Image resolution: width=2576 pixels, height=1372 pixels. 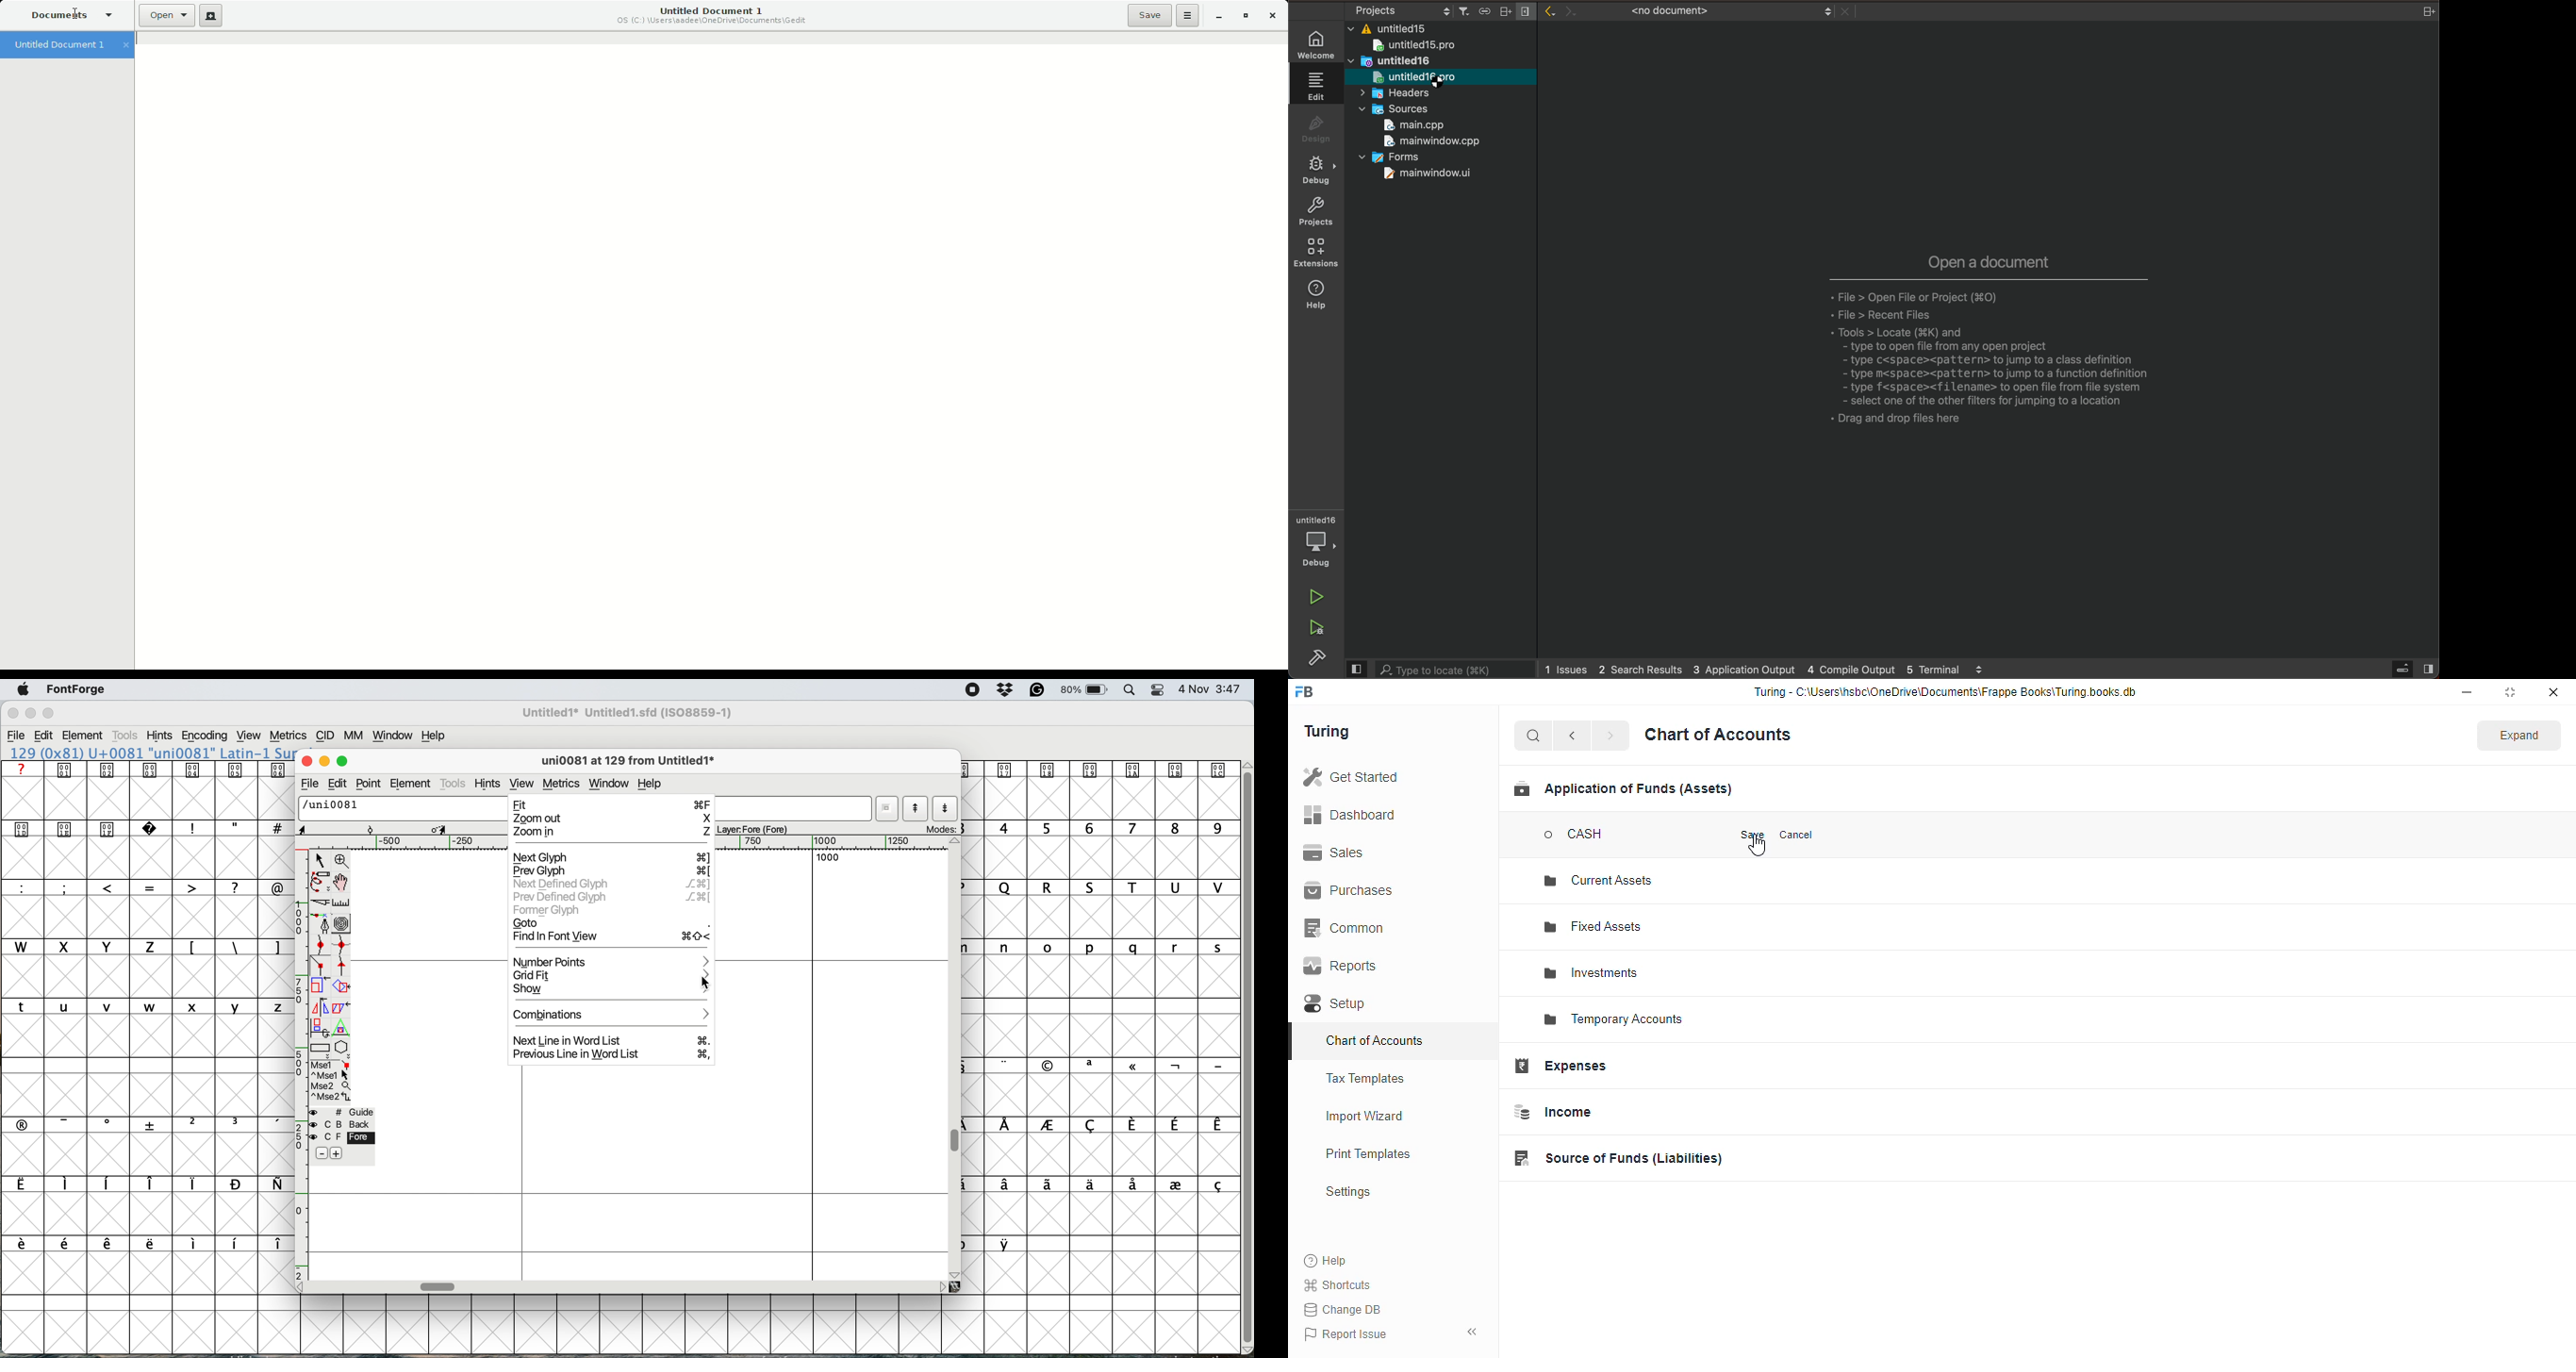 I want to click on open sidebar, so click(x=2409, y=669).